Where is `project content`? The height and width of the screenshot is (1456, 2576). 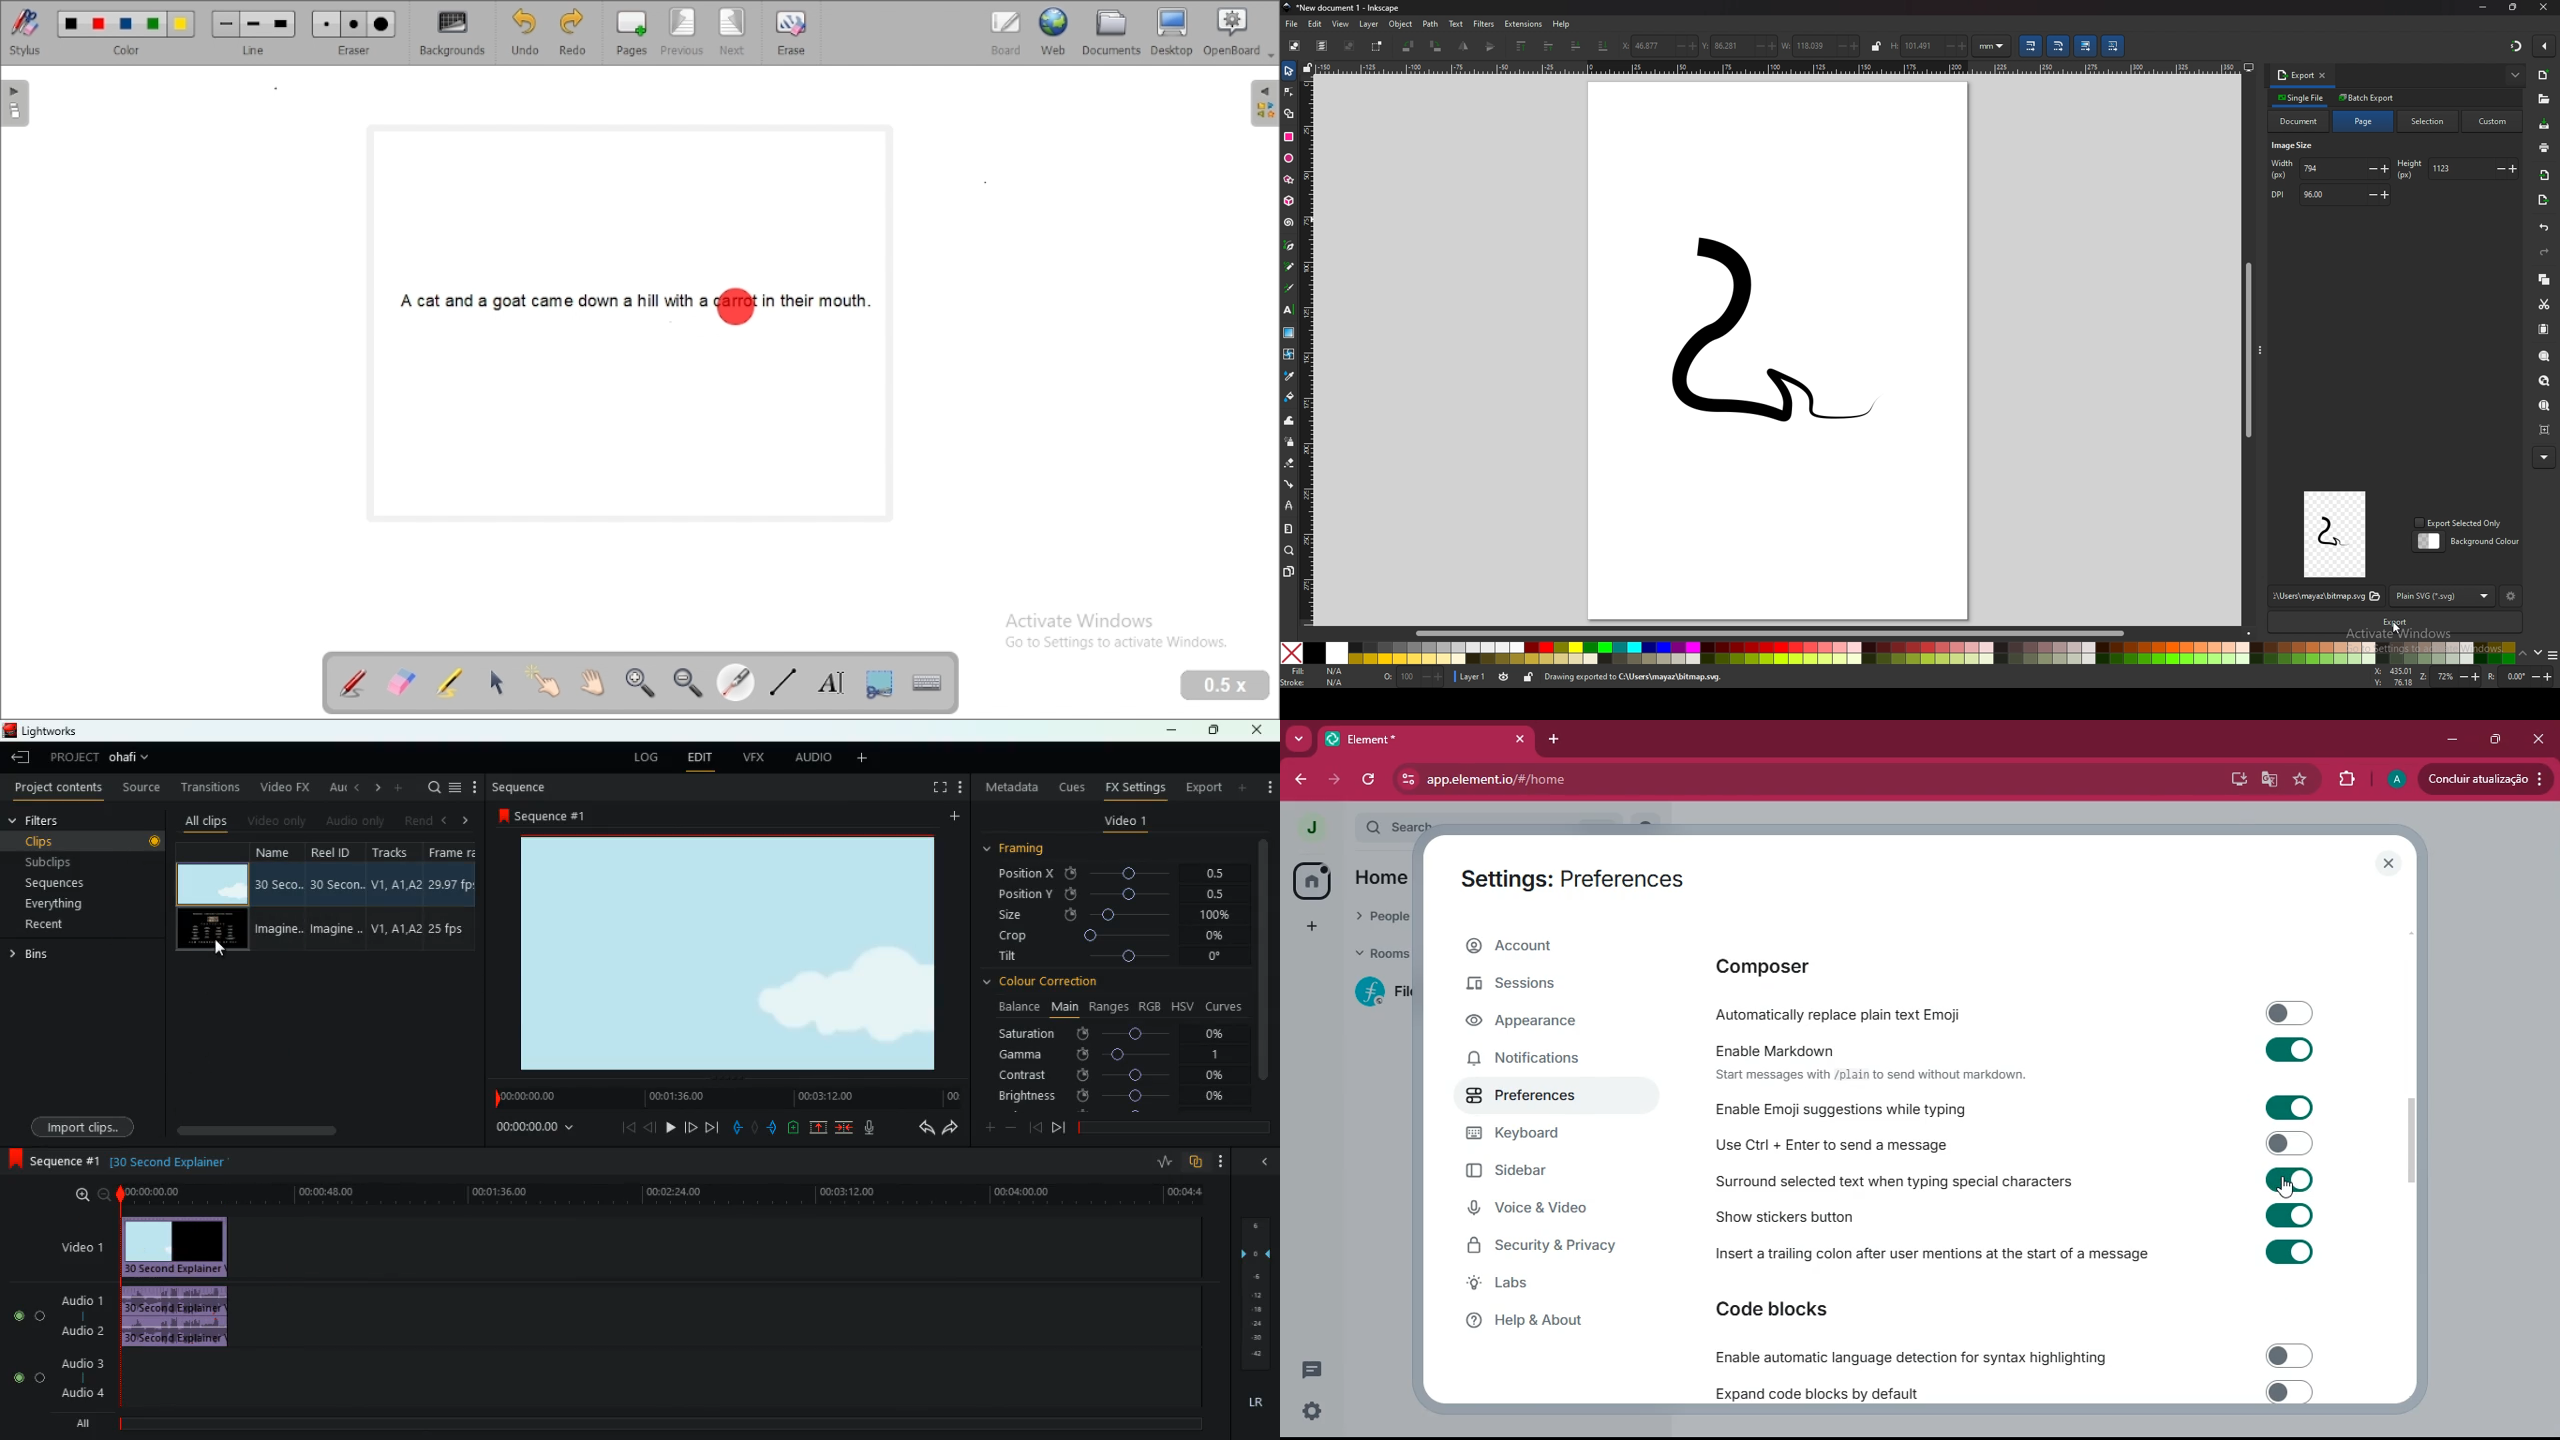
project content is located at coordinates (59, 789).